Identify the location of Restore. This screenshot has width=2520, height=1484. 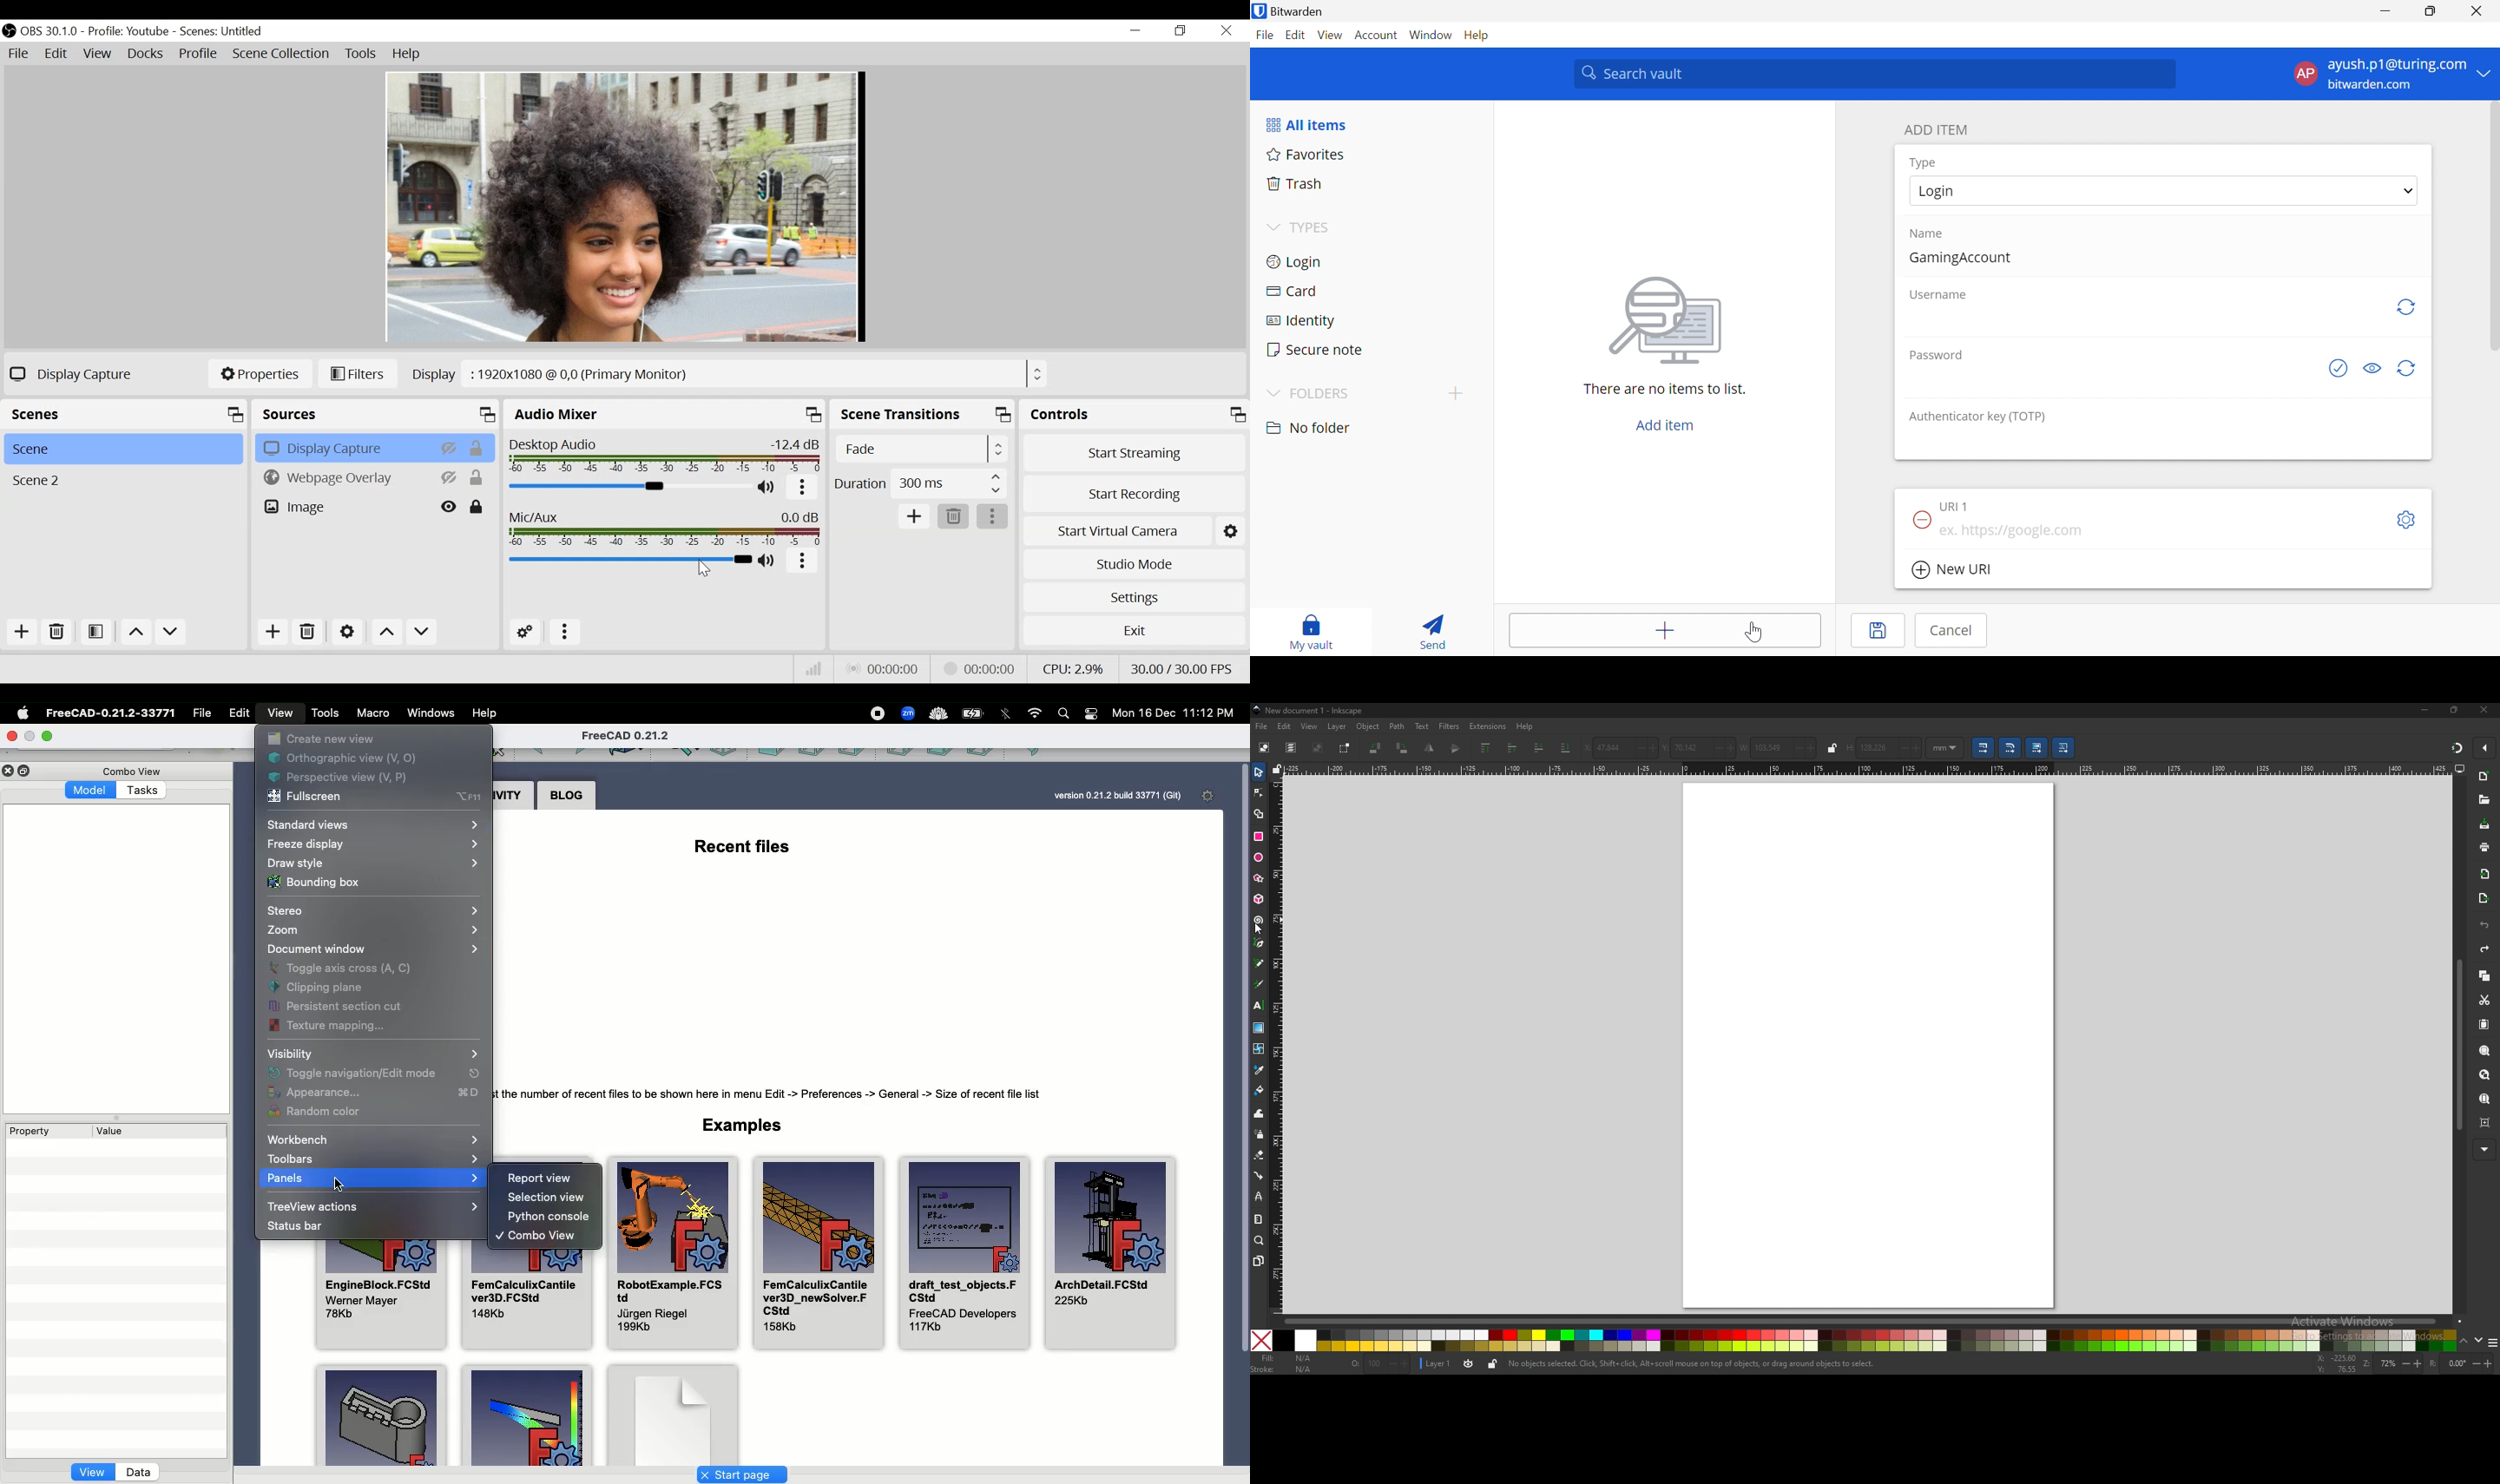
(1179, 30).